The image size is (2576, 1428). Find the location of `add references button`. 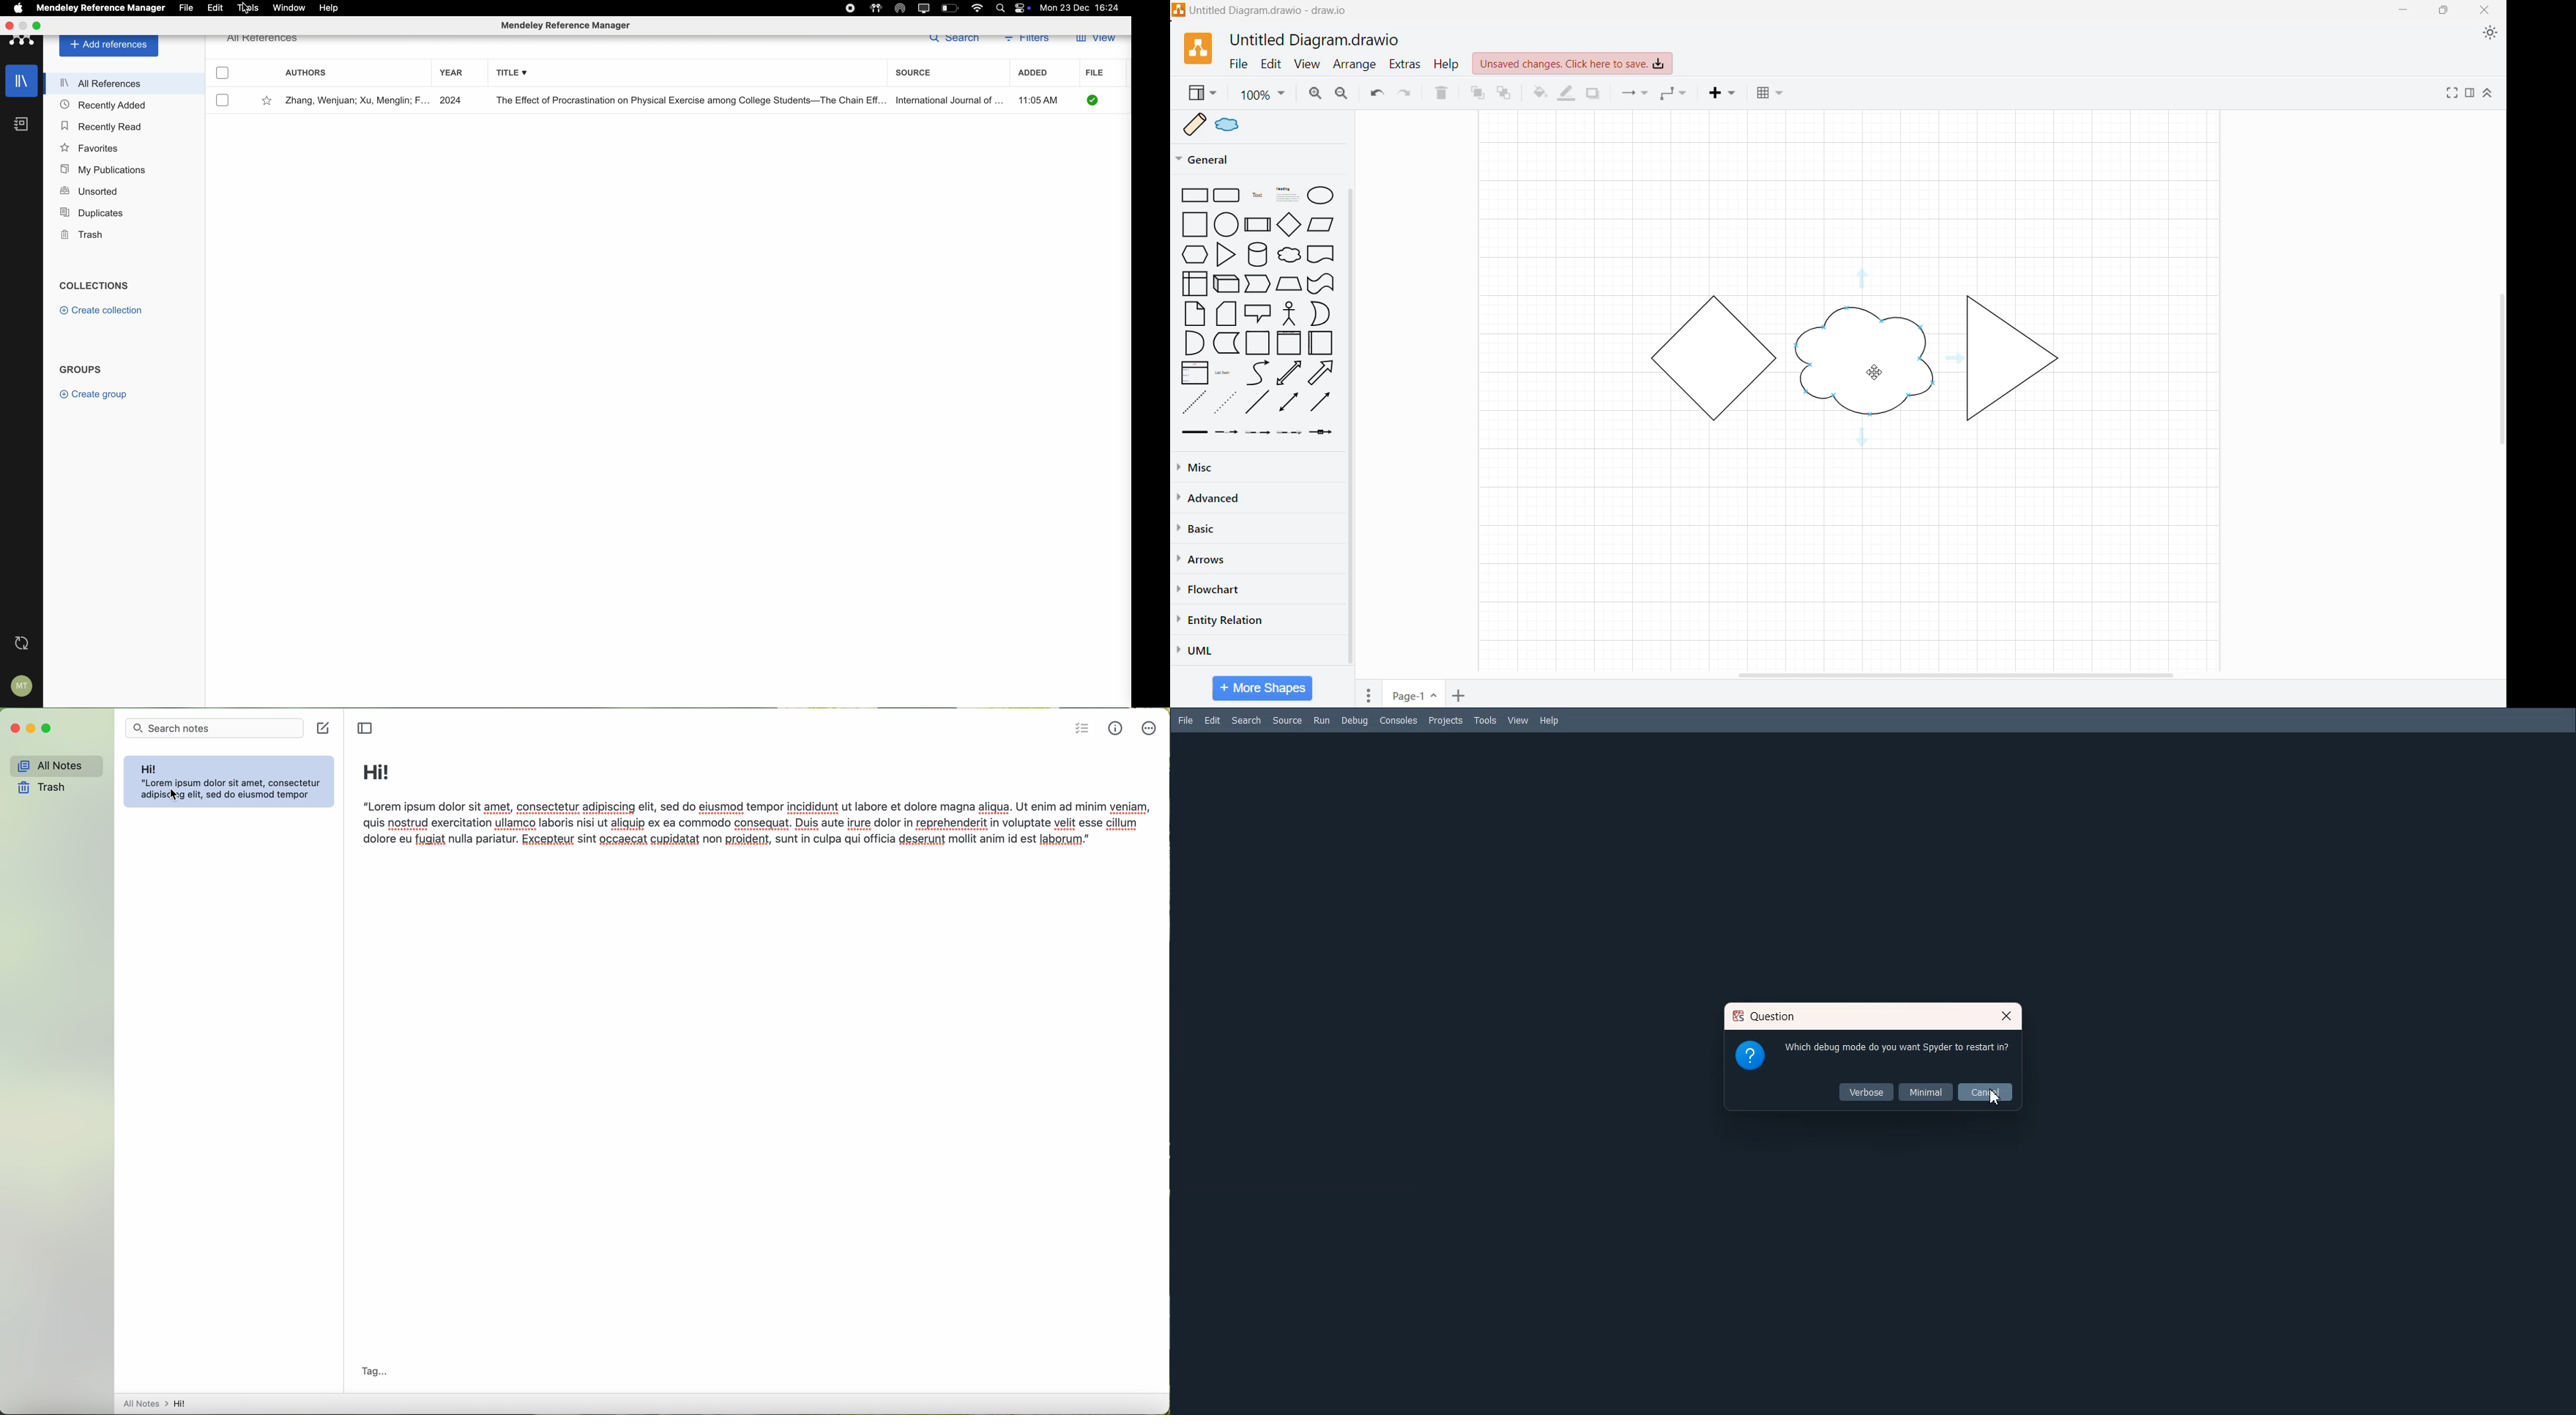

add references button is located at coordinates (110, 46).